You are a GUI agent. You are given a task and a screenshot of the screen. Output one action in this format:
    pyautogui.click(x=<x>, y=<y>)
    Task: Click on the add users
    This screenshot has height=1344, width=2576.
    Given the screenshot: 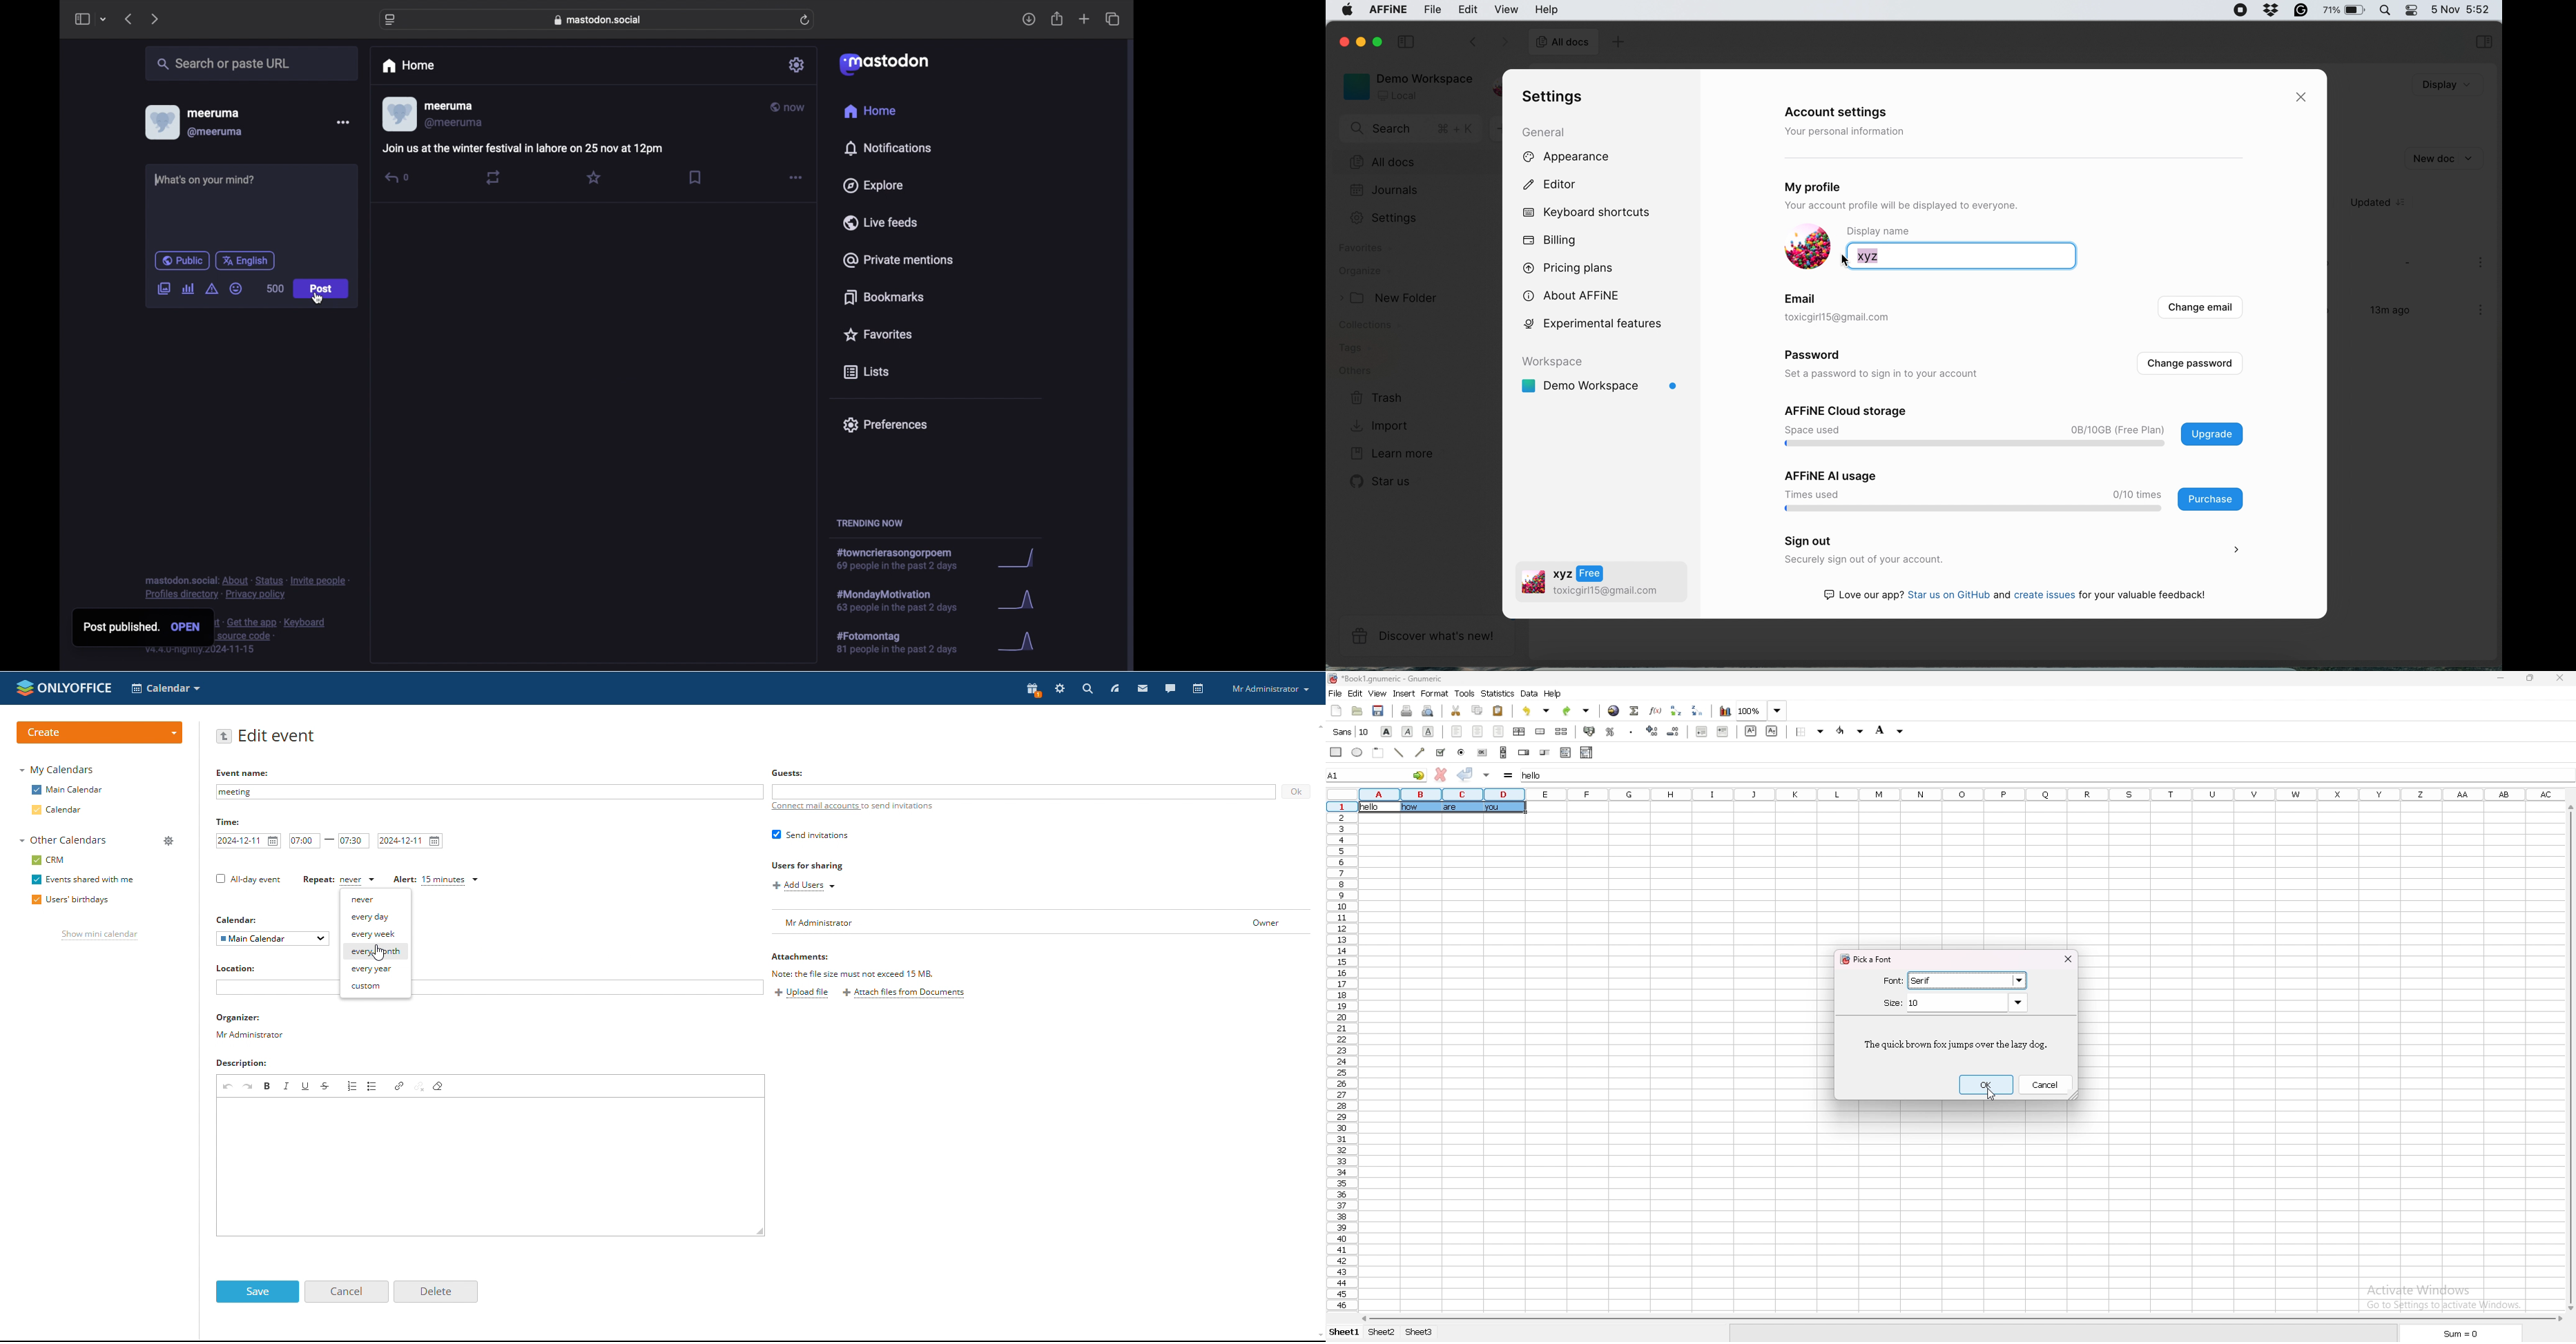 What is the action you would take?
    pyautogui.click(x=806, y=886)
    